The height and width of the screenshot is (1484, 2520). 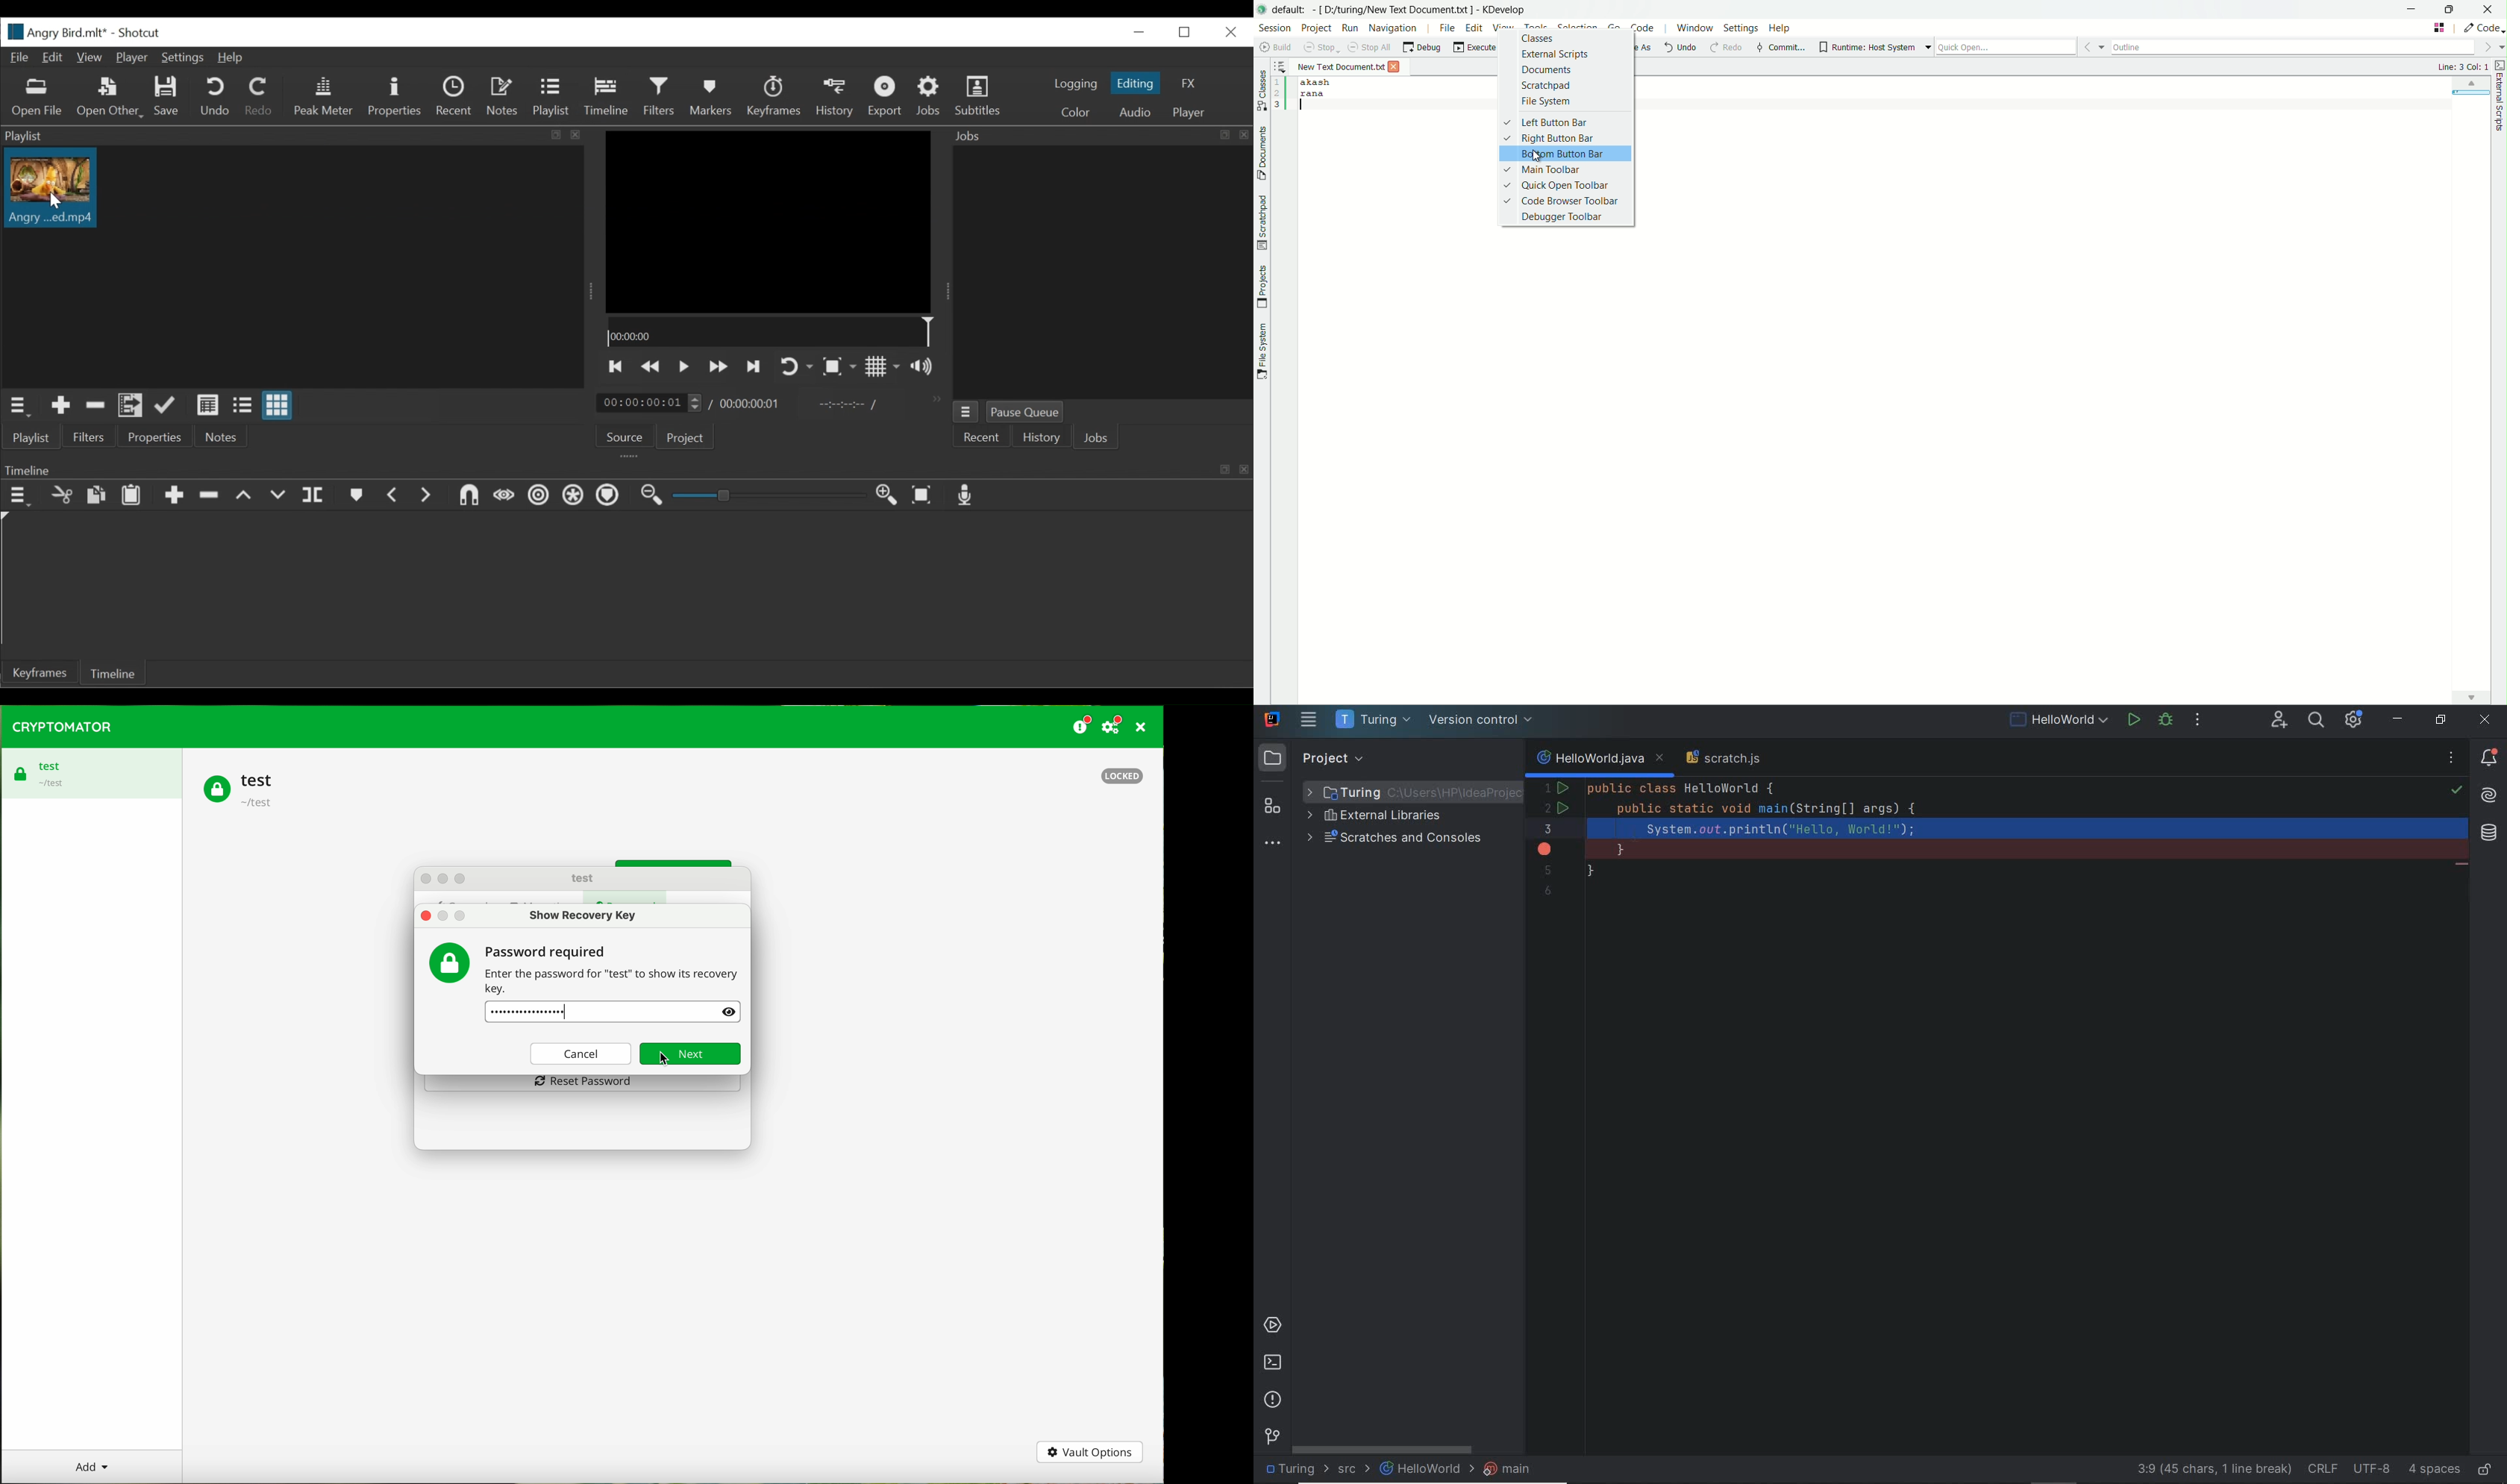 What do you see at coordinates (622, 469) in the screenshot?
I see `Timeline Panel` at bounding box center [622, 469].